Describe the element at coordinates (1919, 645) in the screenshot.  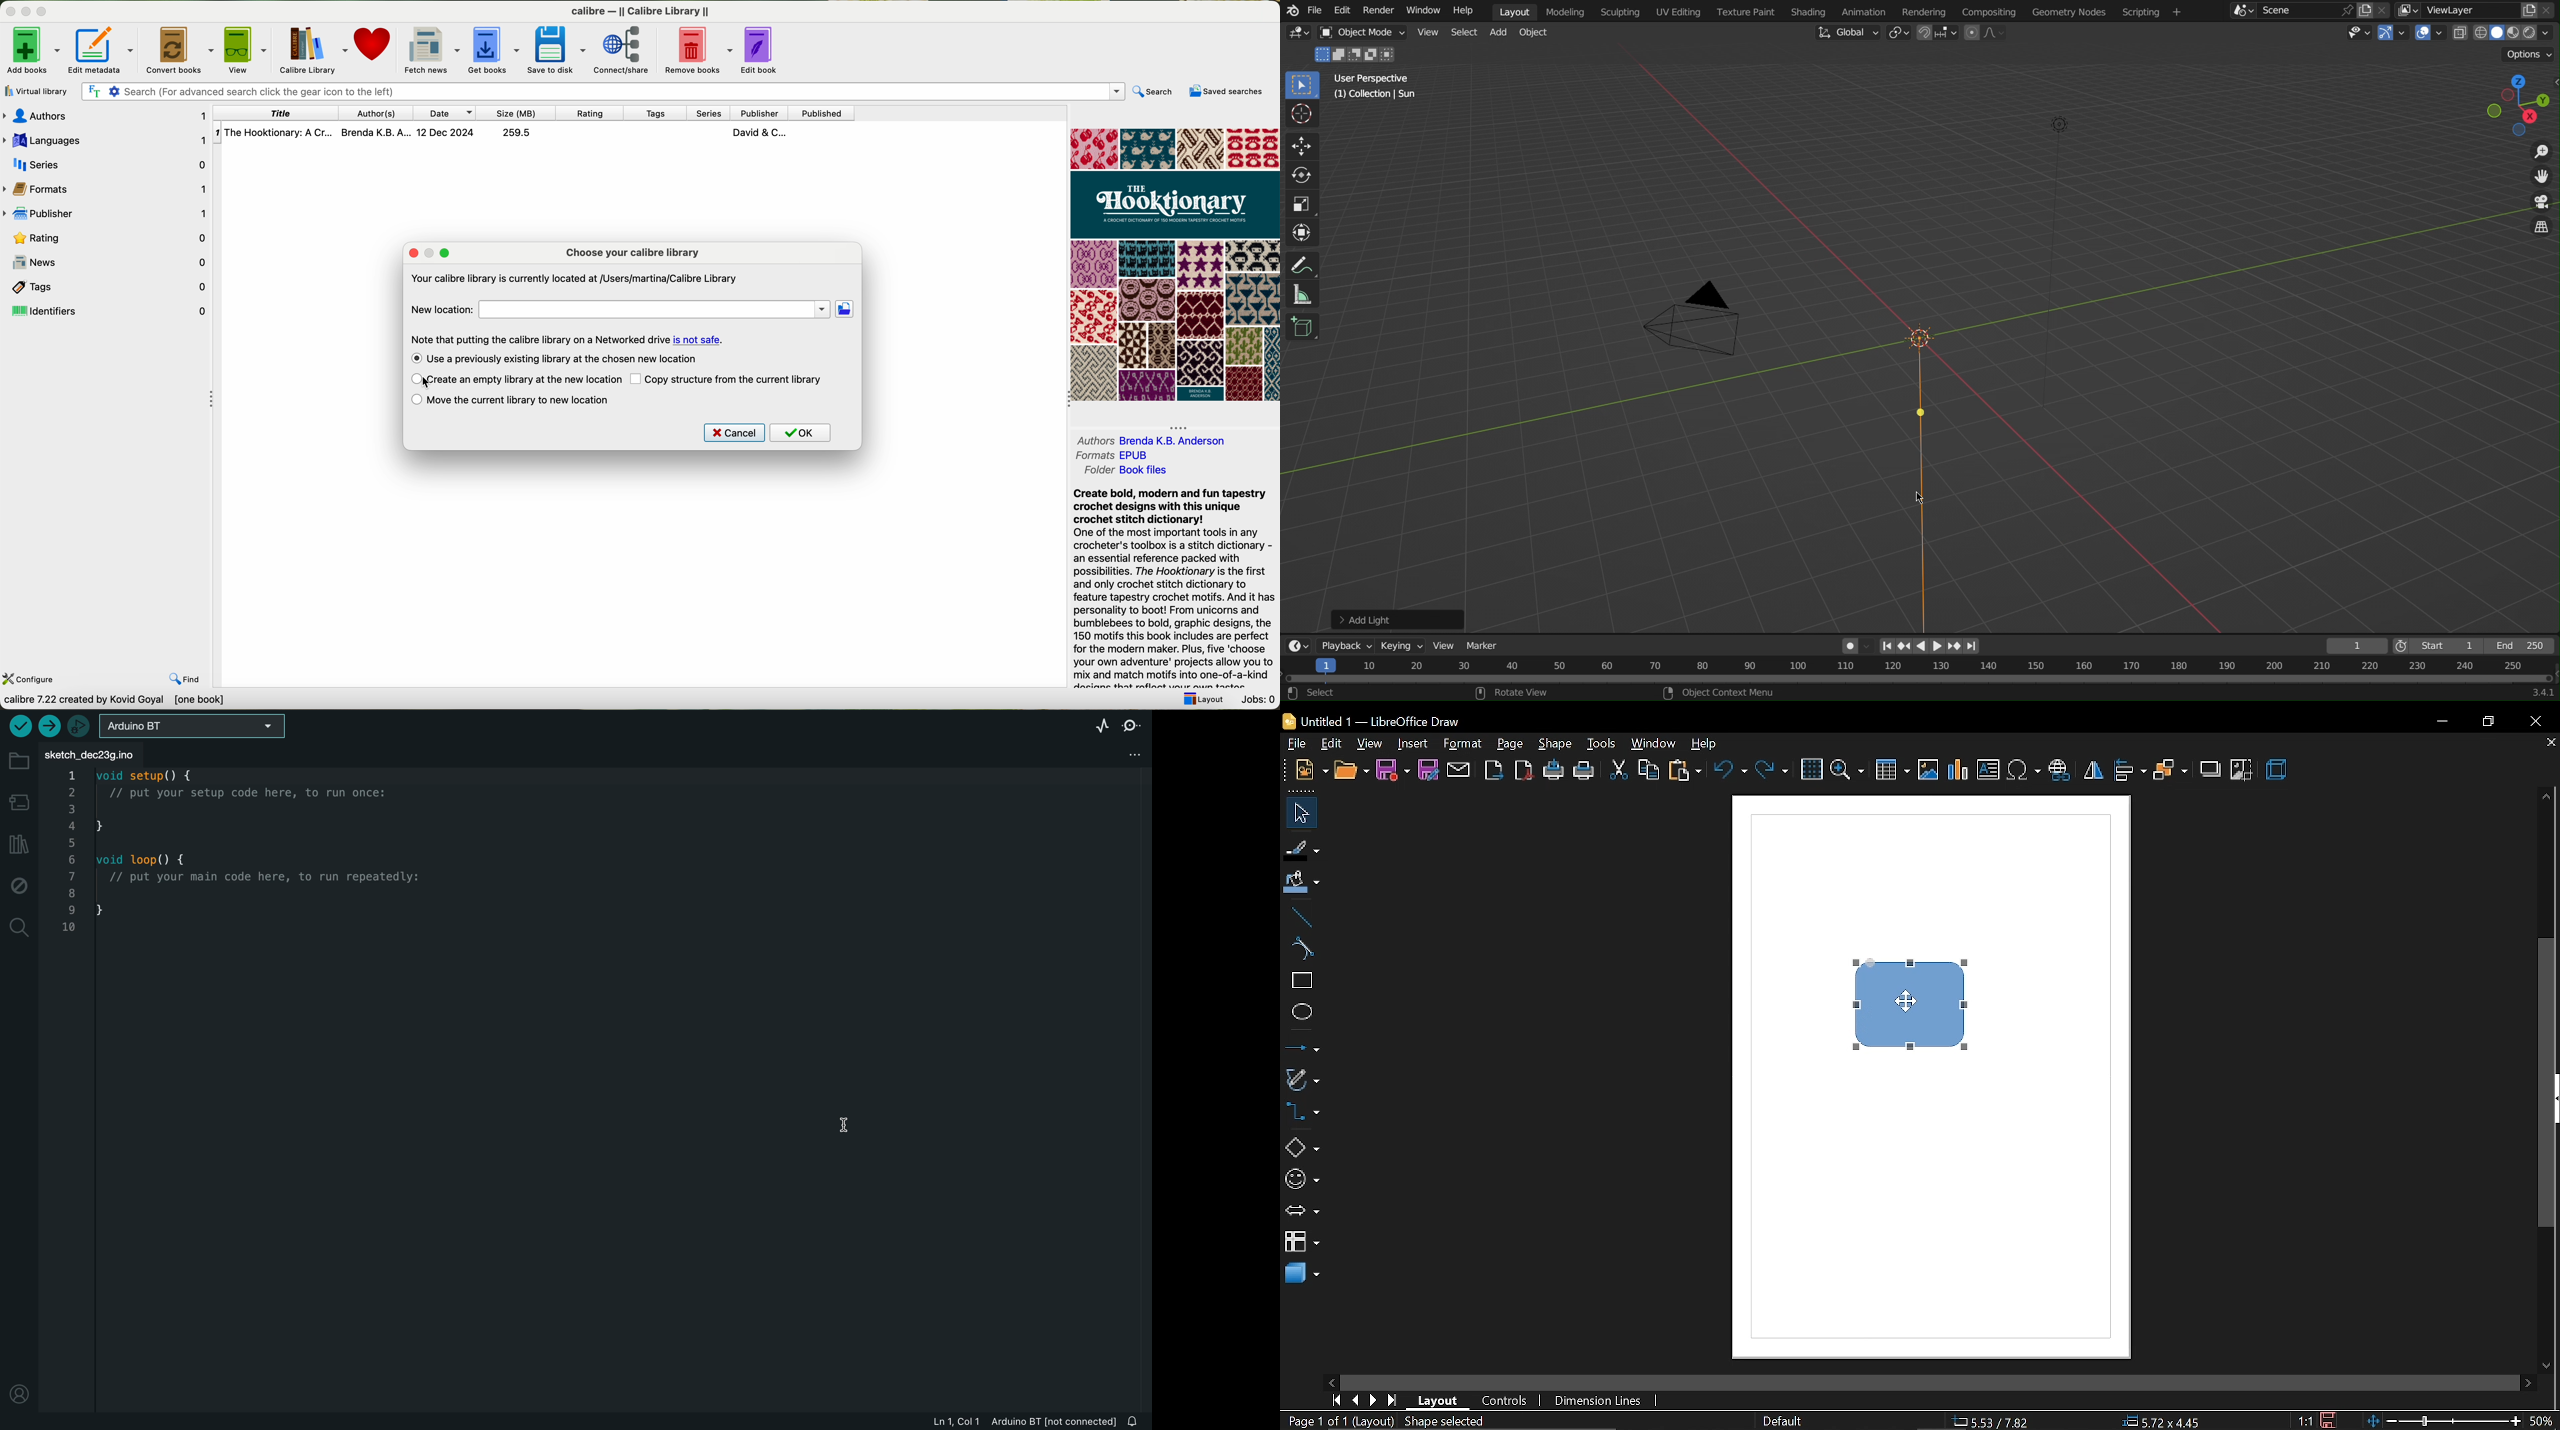
I see `pause` at that location.